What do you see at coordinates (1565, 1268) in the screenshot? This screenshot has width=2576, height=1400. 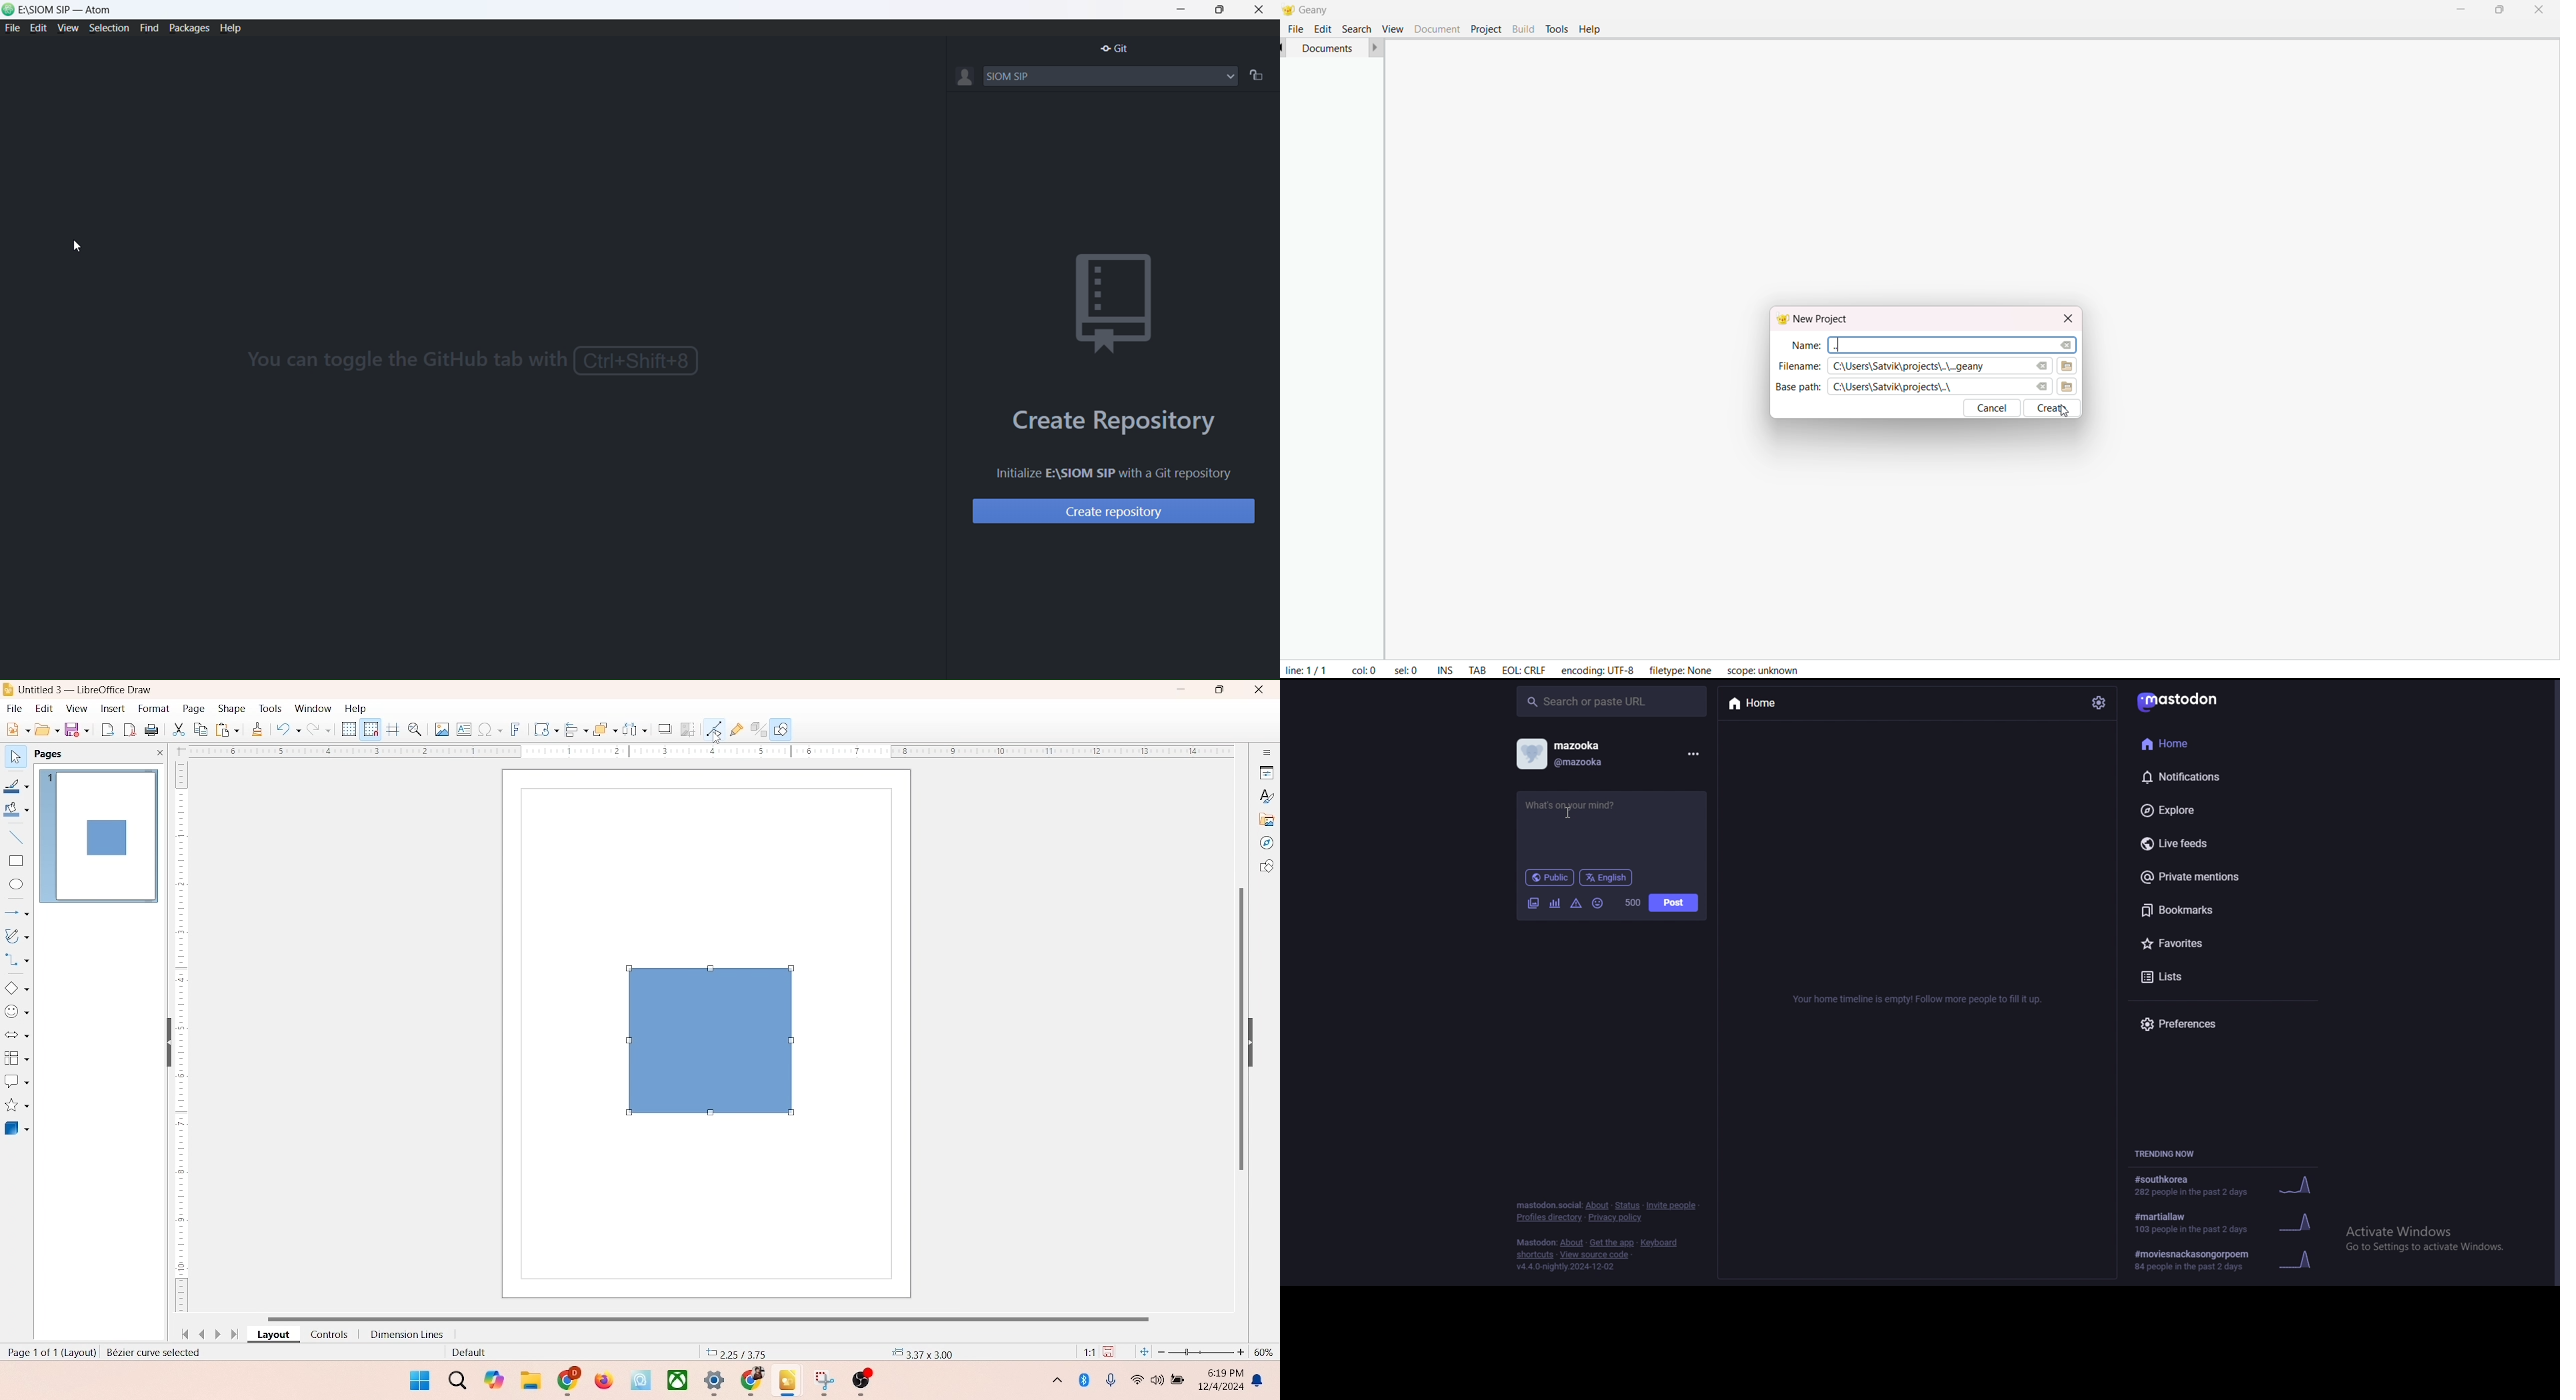 I see `version` at bounding box center [1565, 1268].